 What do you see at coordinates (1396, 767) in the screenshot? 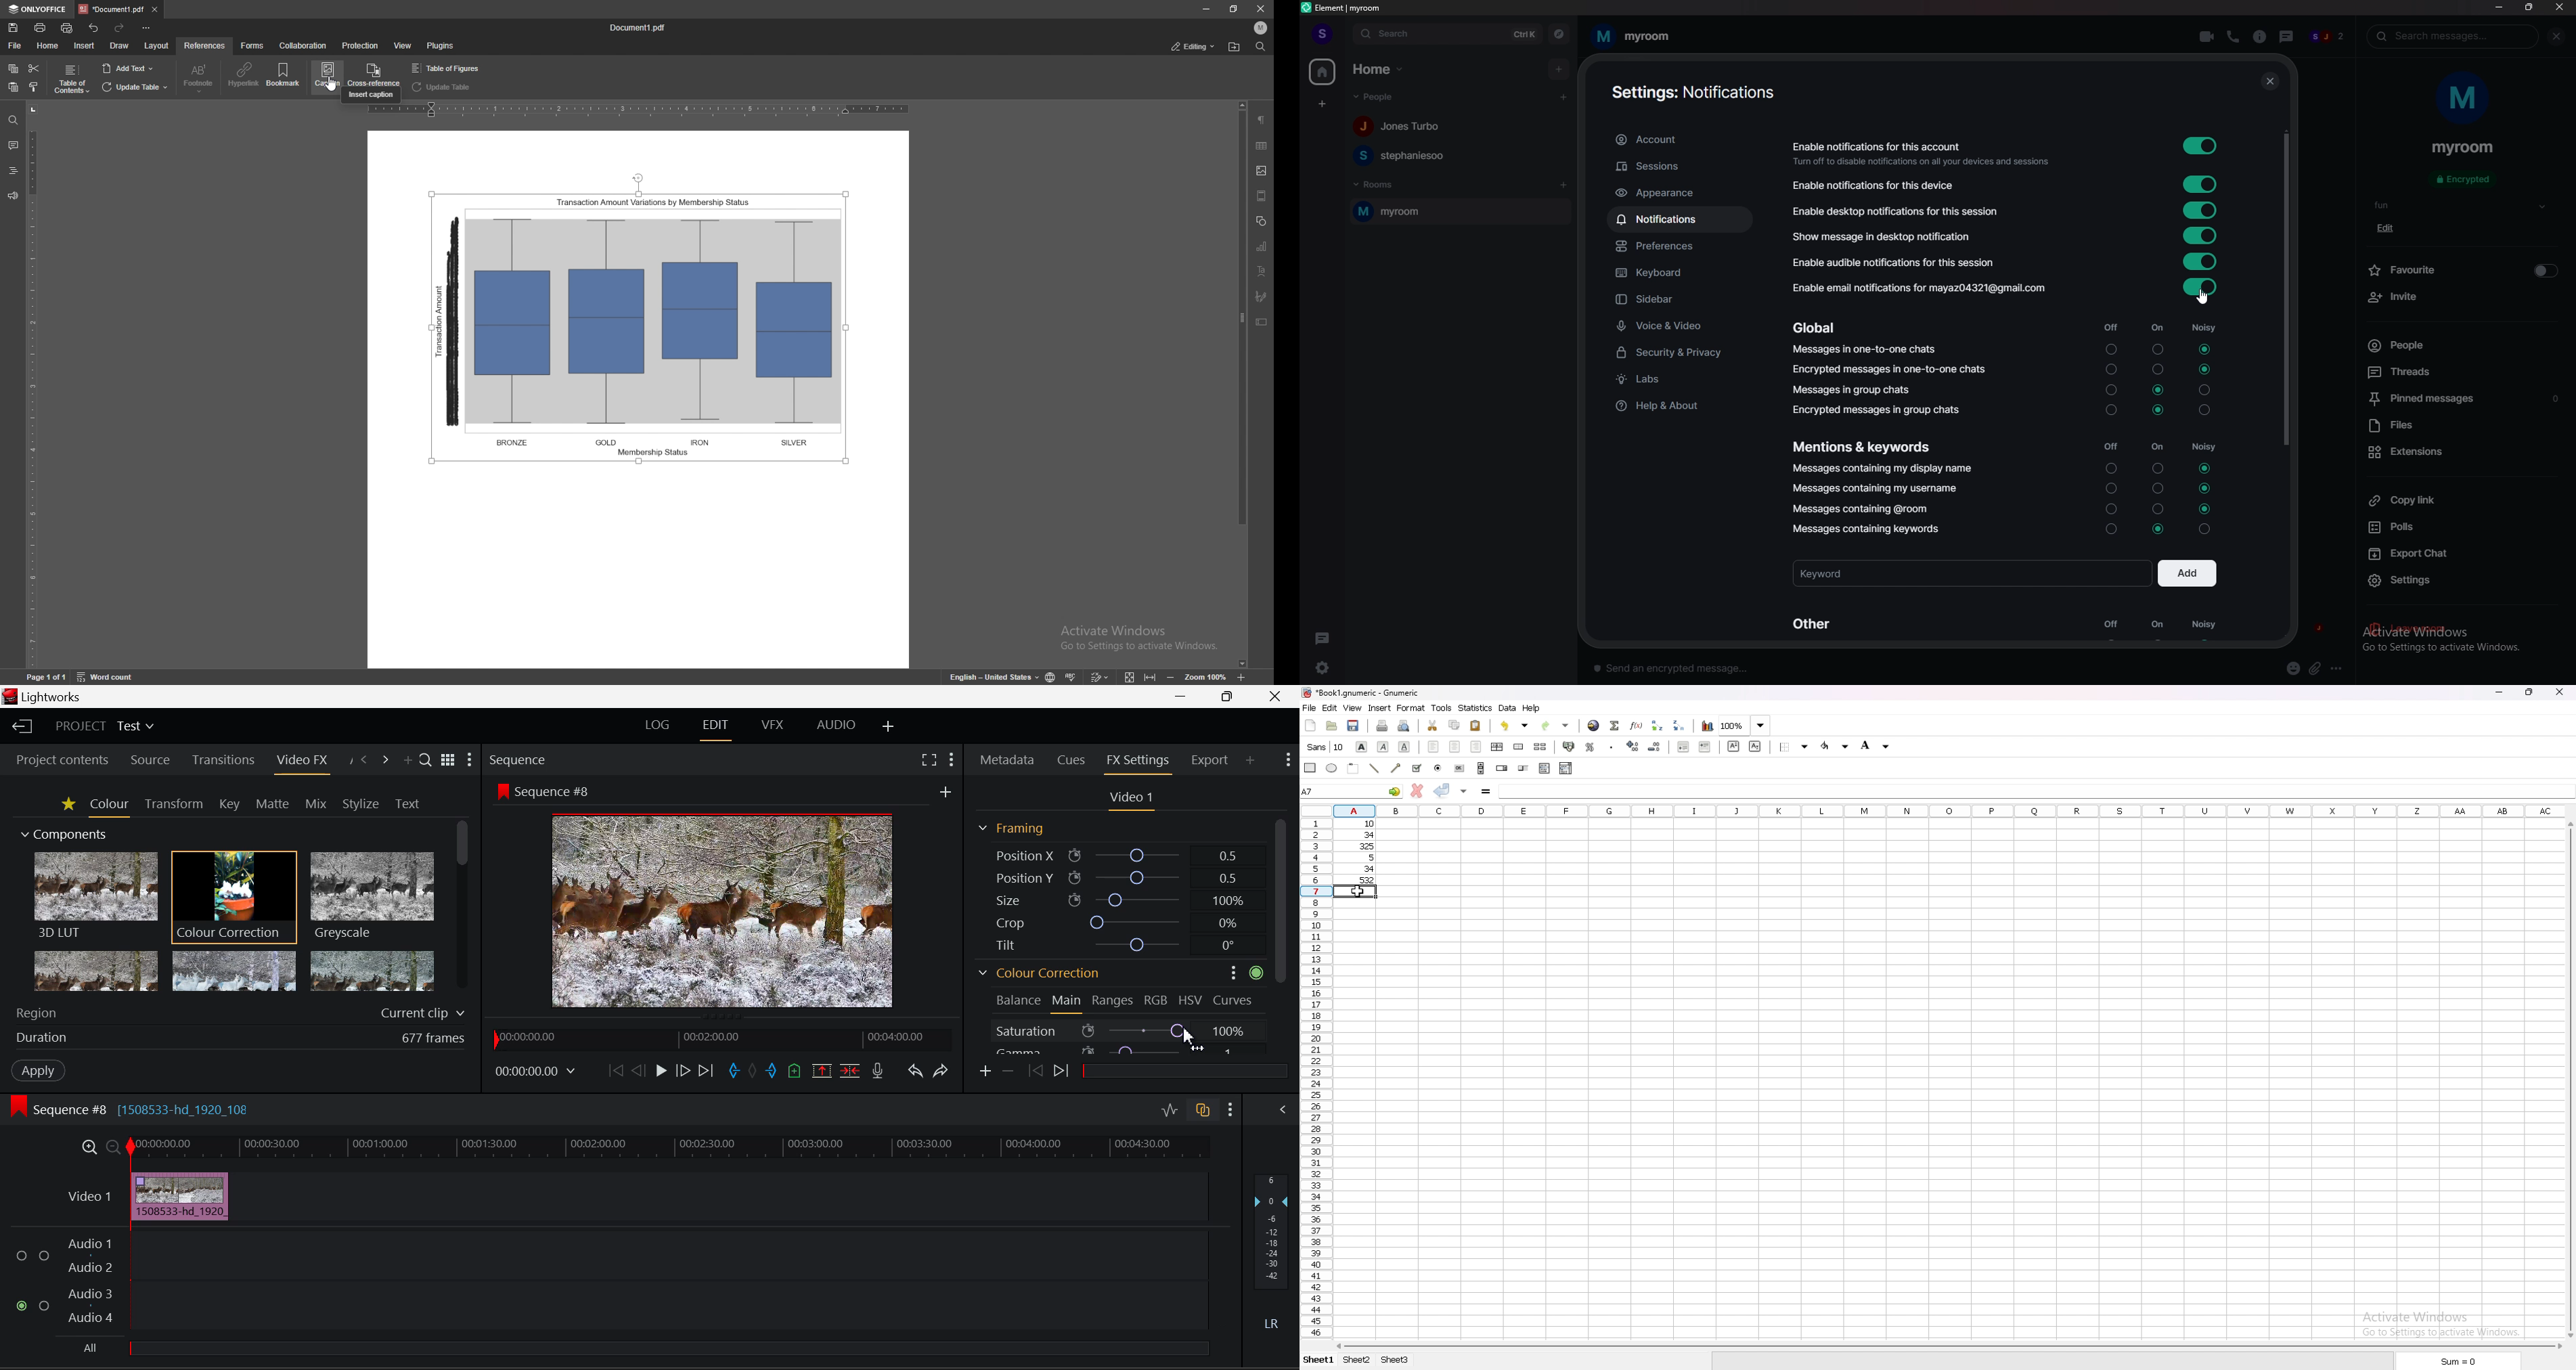
I see `arrowed line` at bounding box center [1396, 767].